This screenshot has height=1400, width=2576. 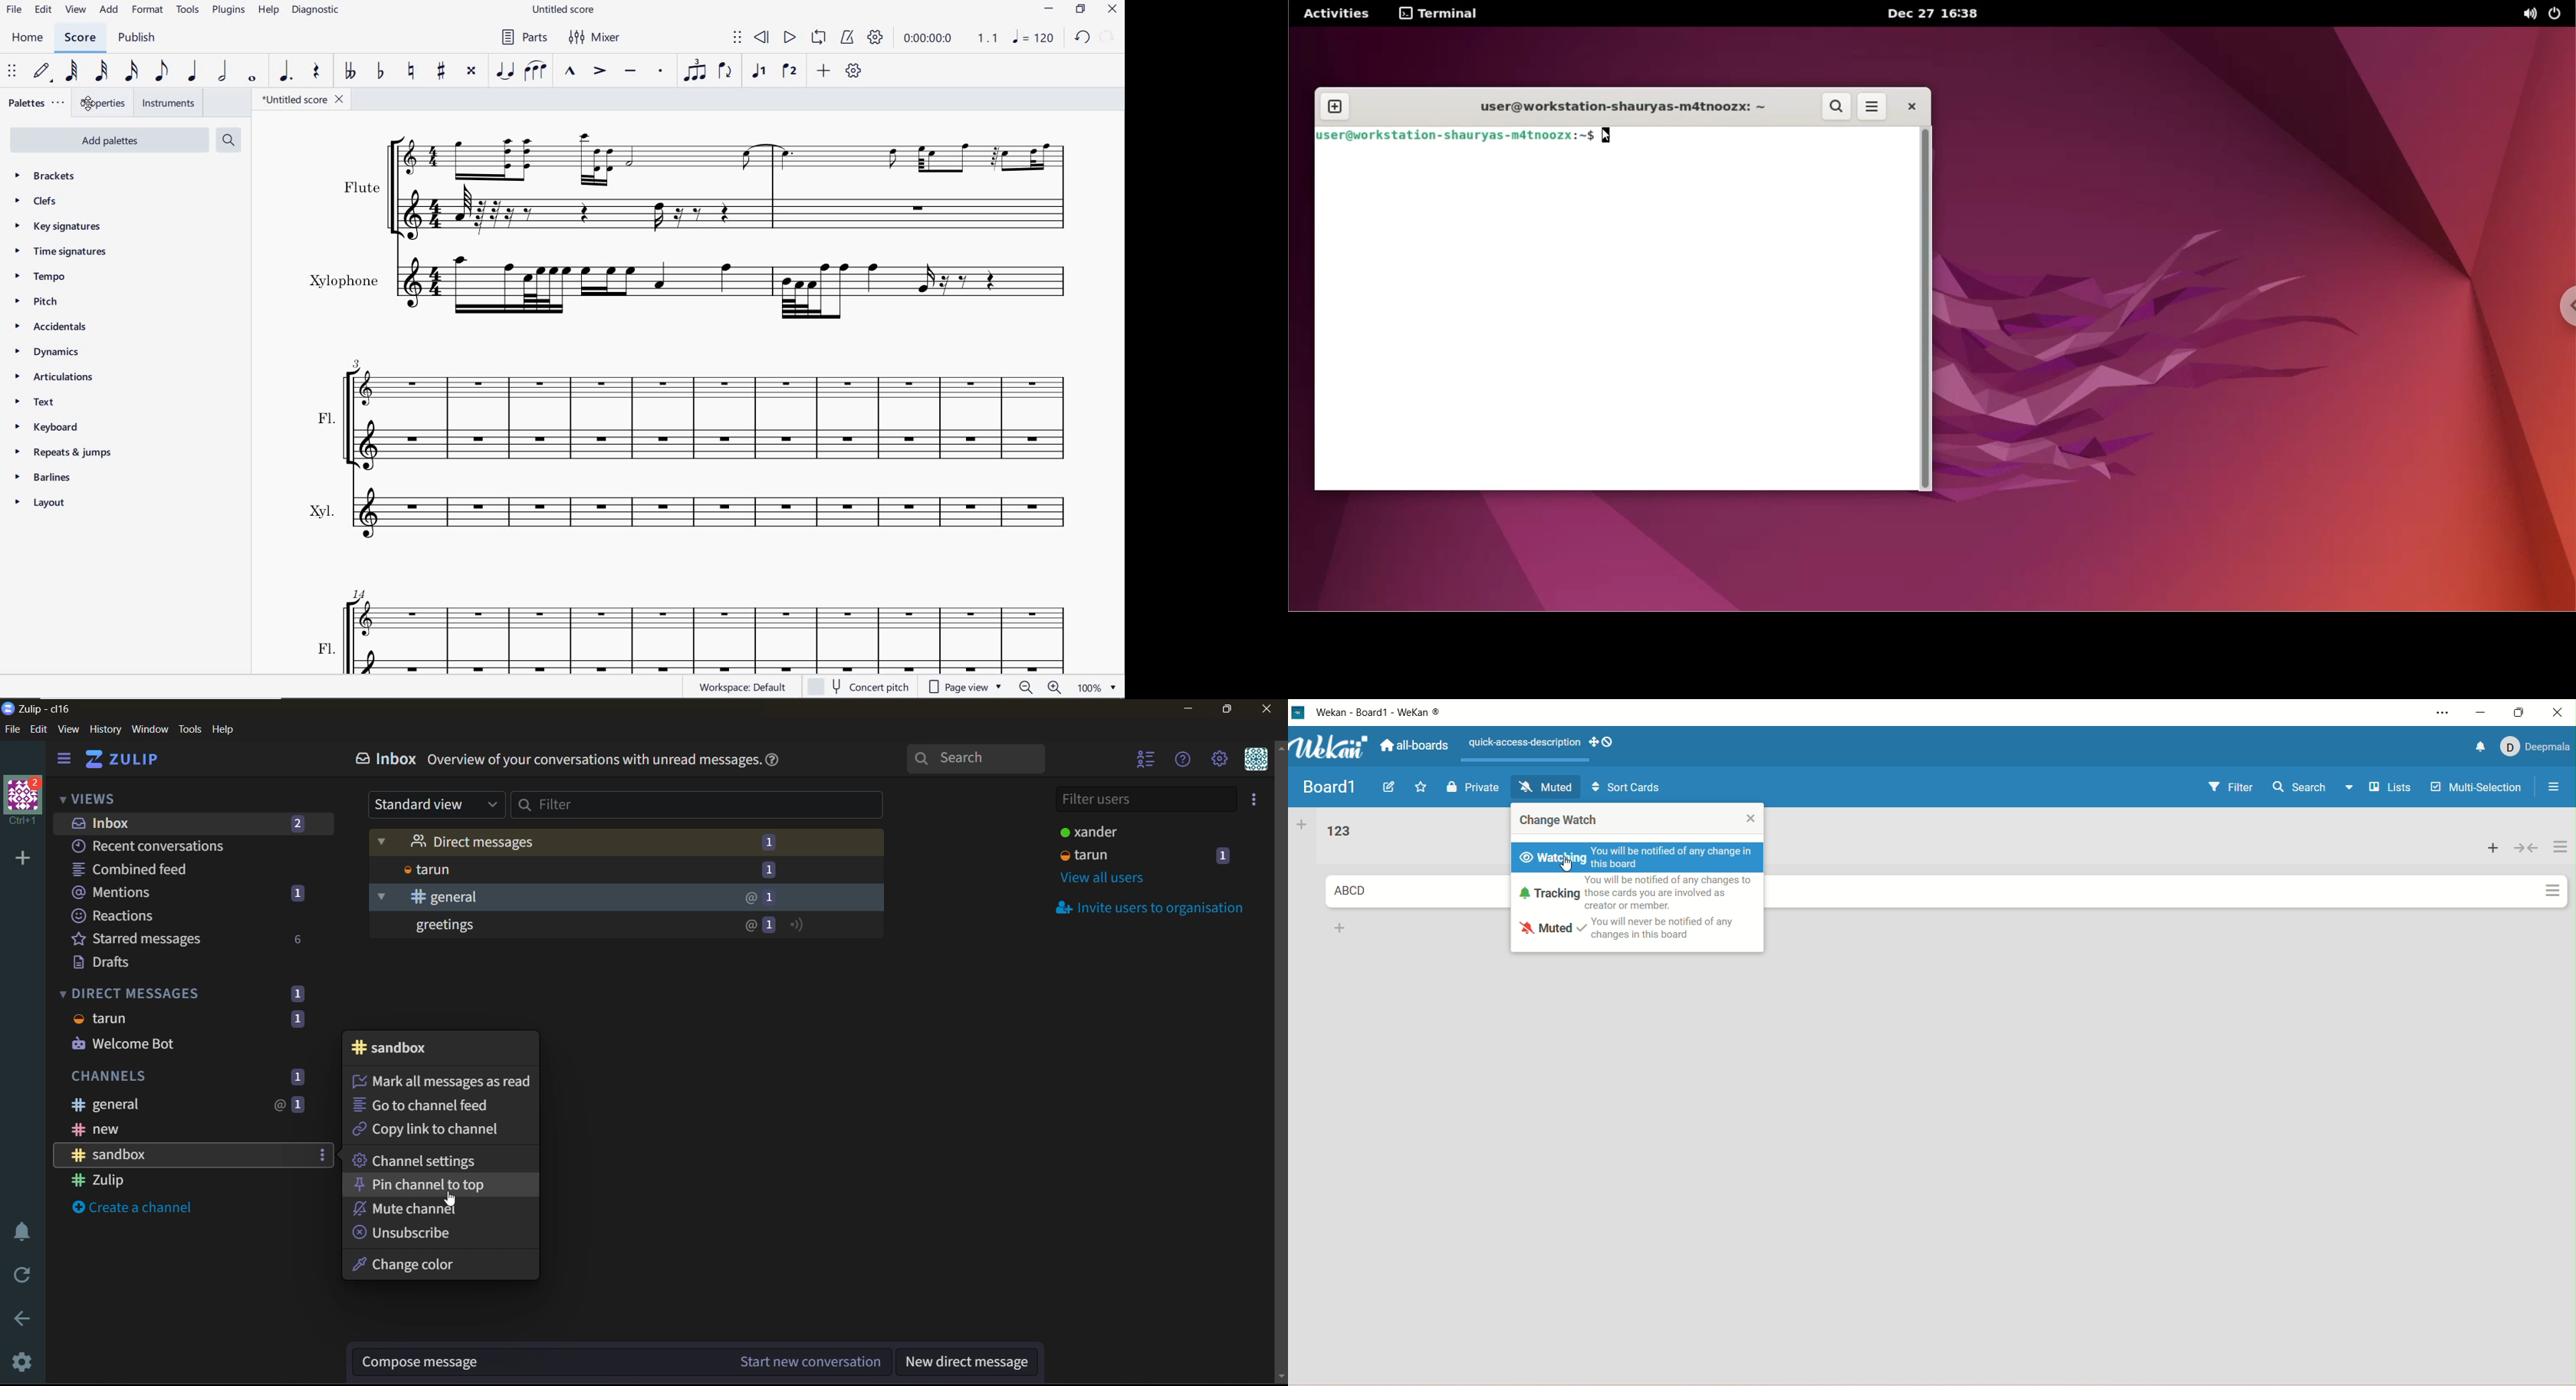 I want to click on cursor, so click(x=1613, y=137).